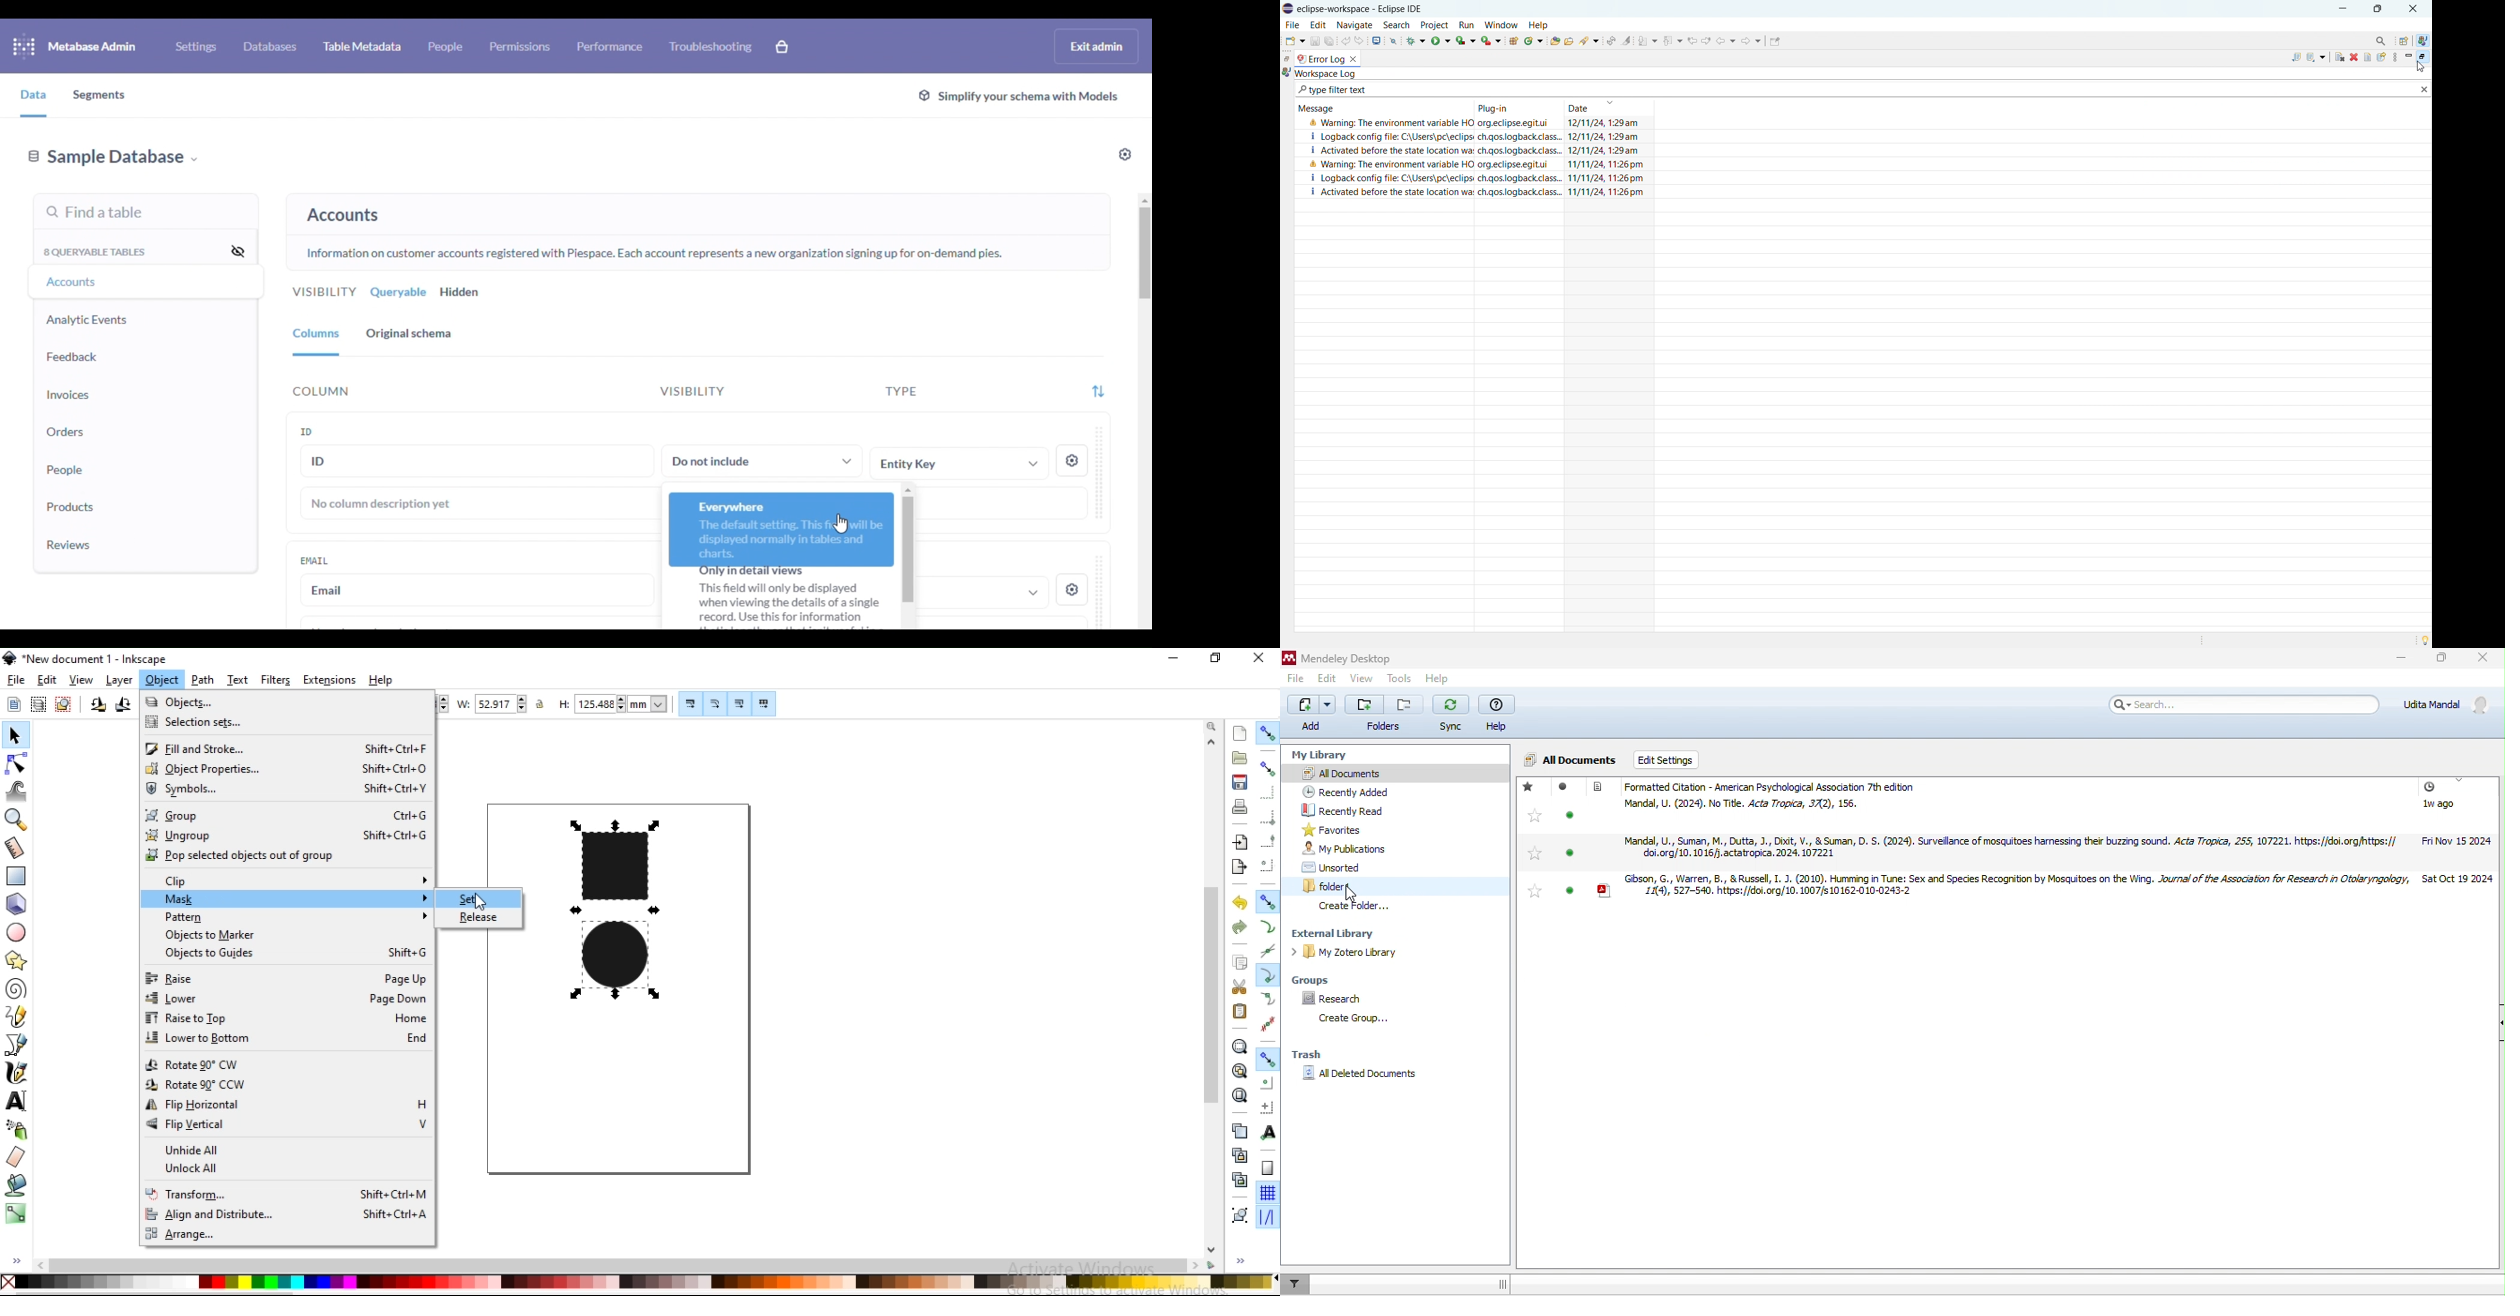 This screenshot has width=2520, height=1316. What do you see at coordinates (295, 918) in the screenshot?
I see `pattern` at bounding box center [295, 918].